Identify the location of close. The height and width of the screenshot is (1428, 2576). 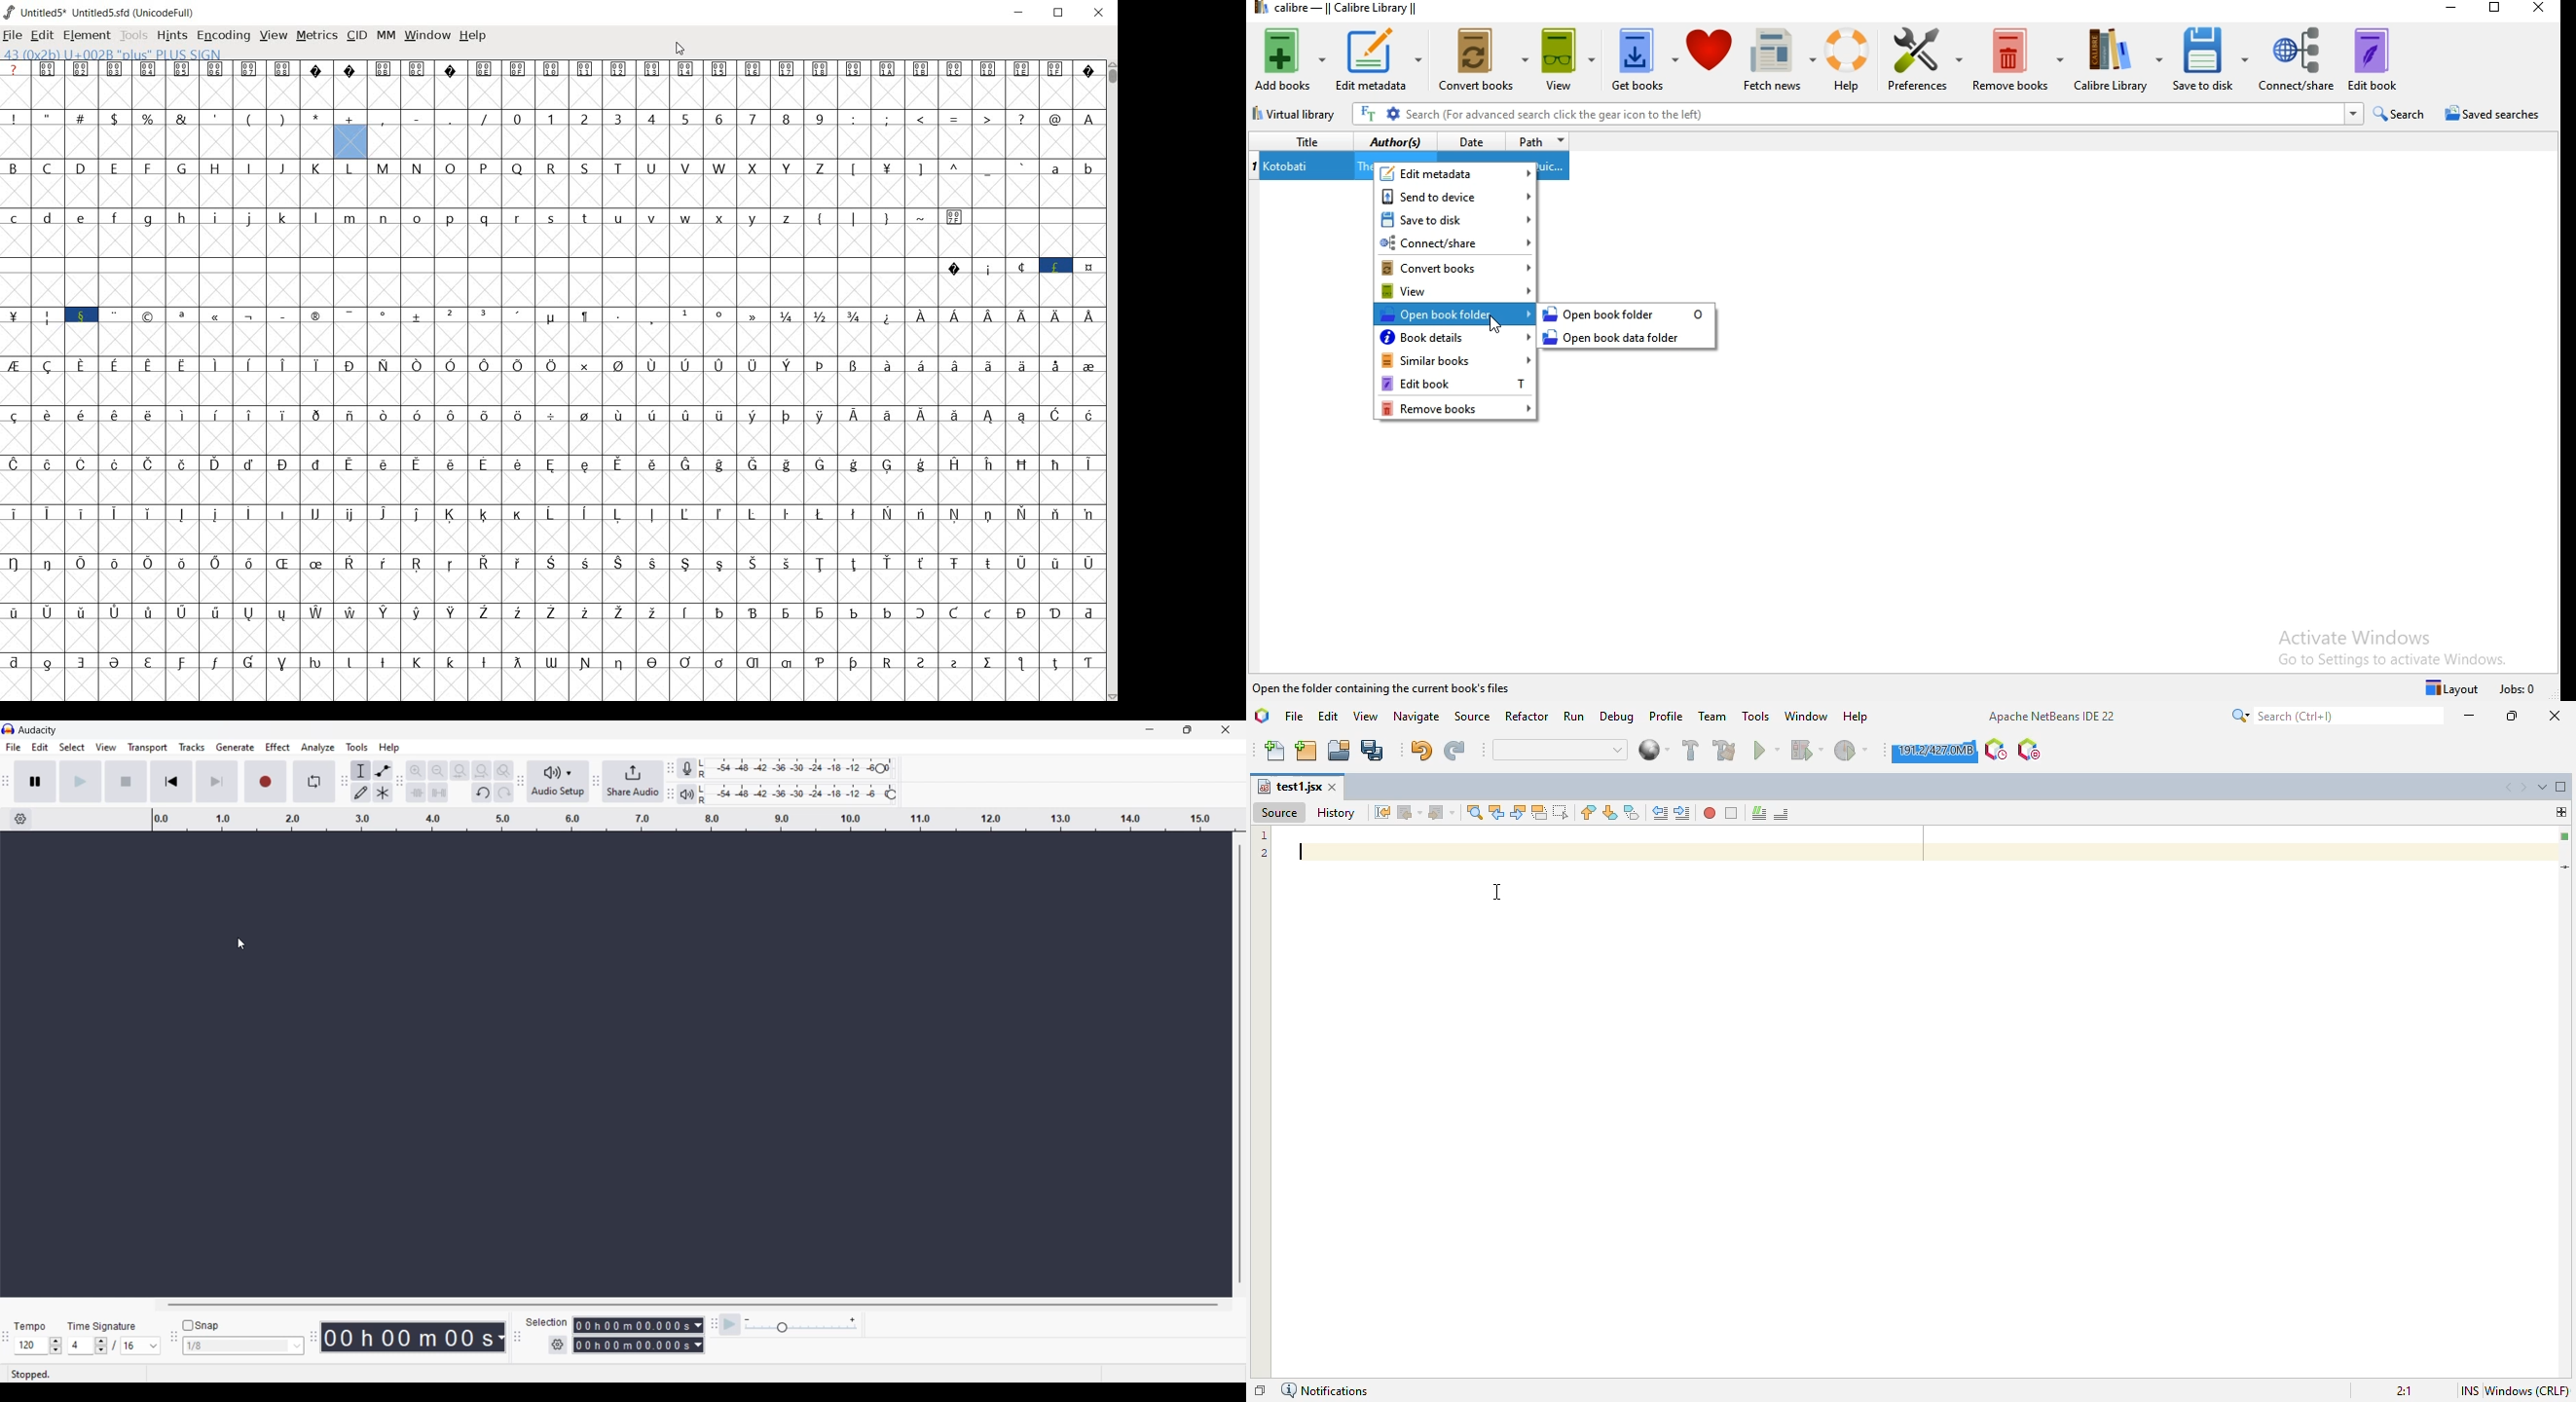
(1098, 14).